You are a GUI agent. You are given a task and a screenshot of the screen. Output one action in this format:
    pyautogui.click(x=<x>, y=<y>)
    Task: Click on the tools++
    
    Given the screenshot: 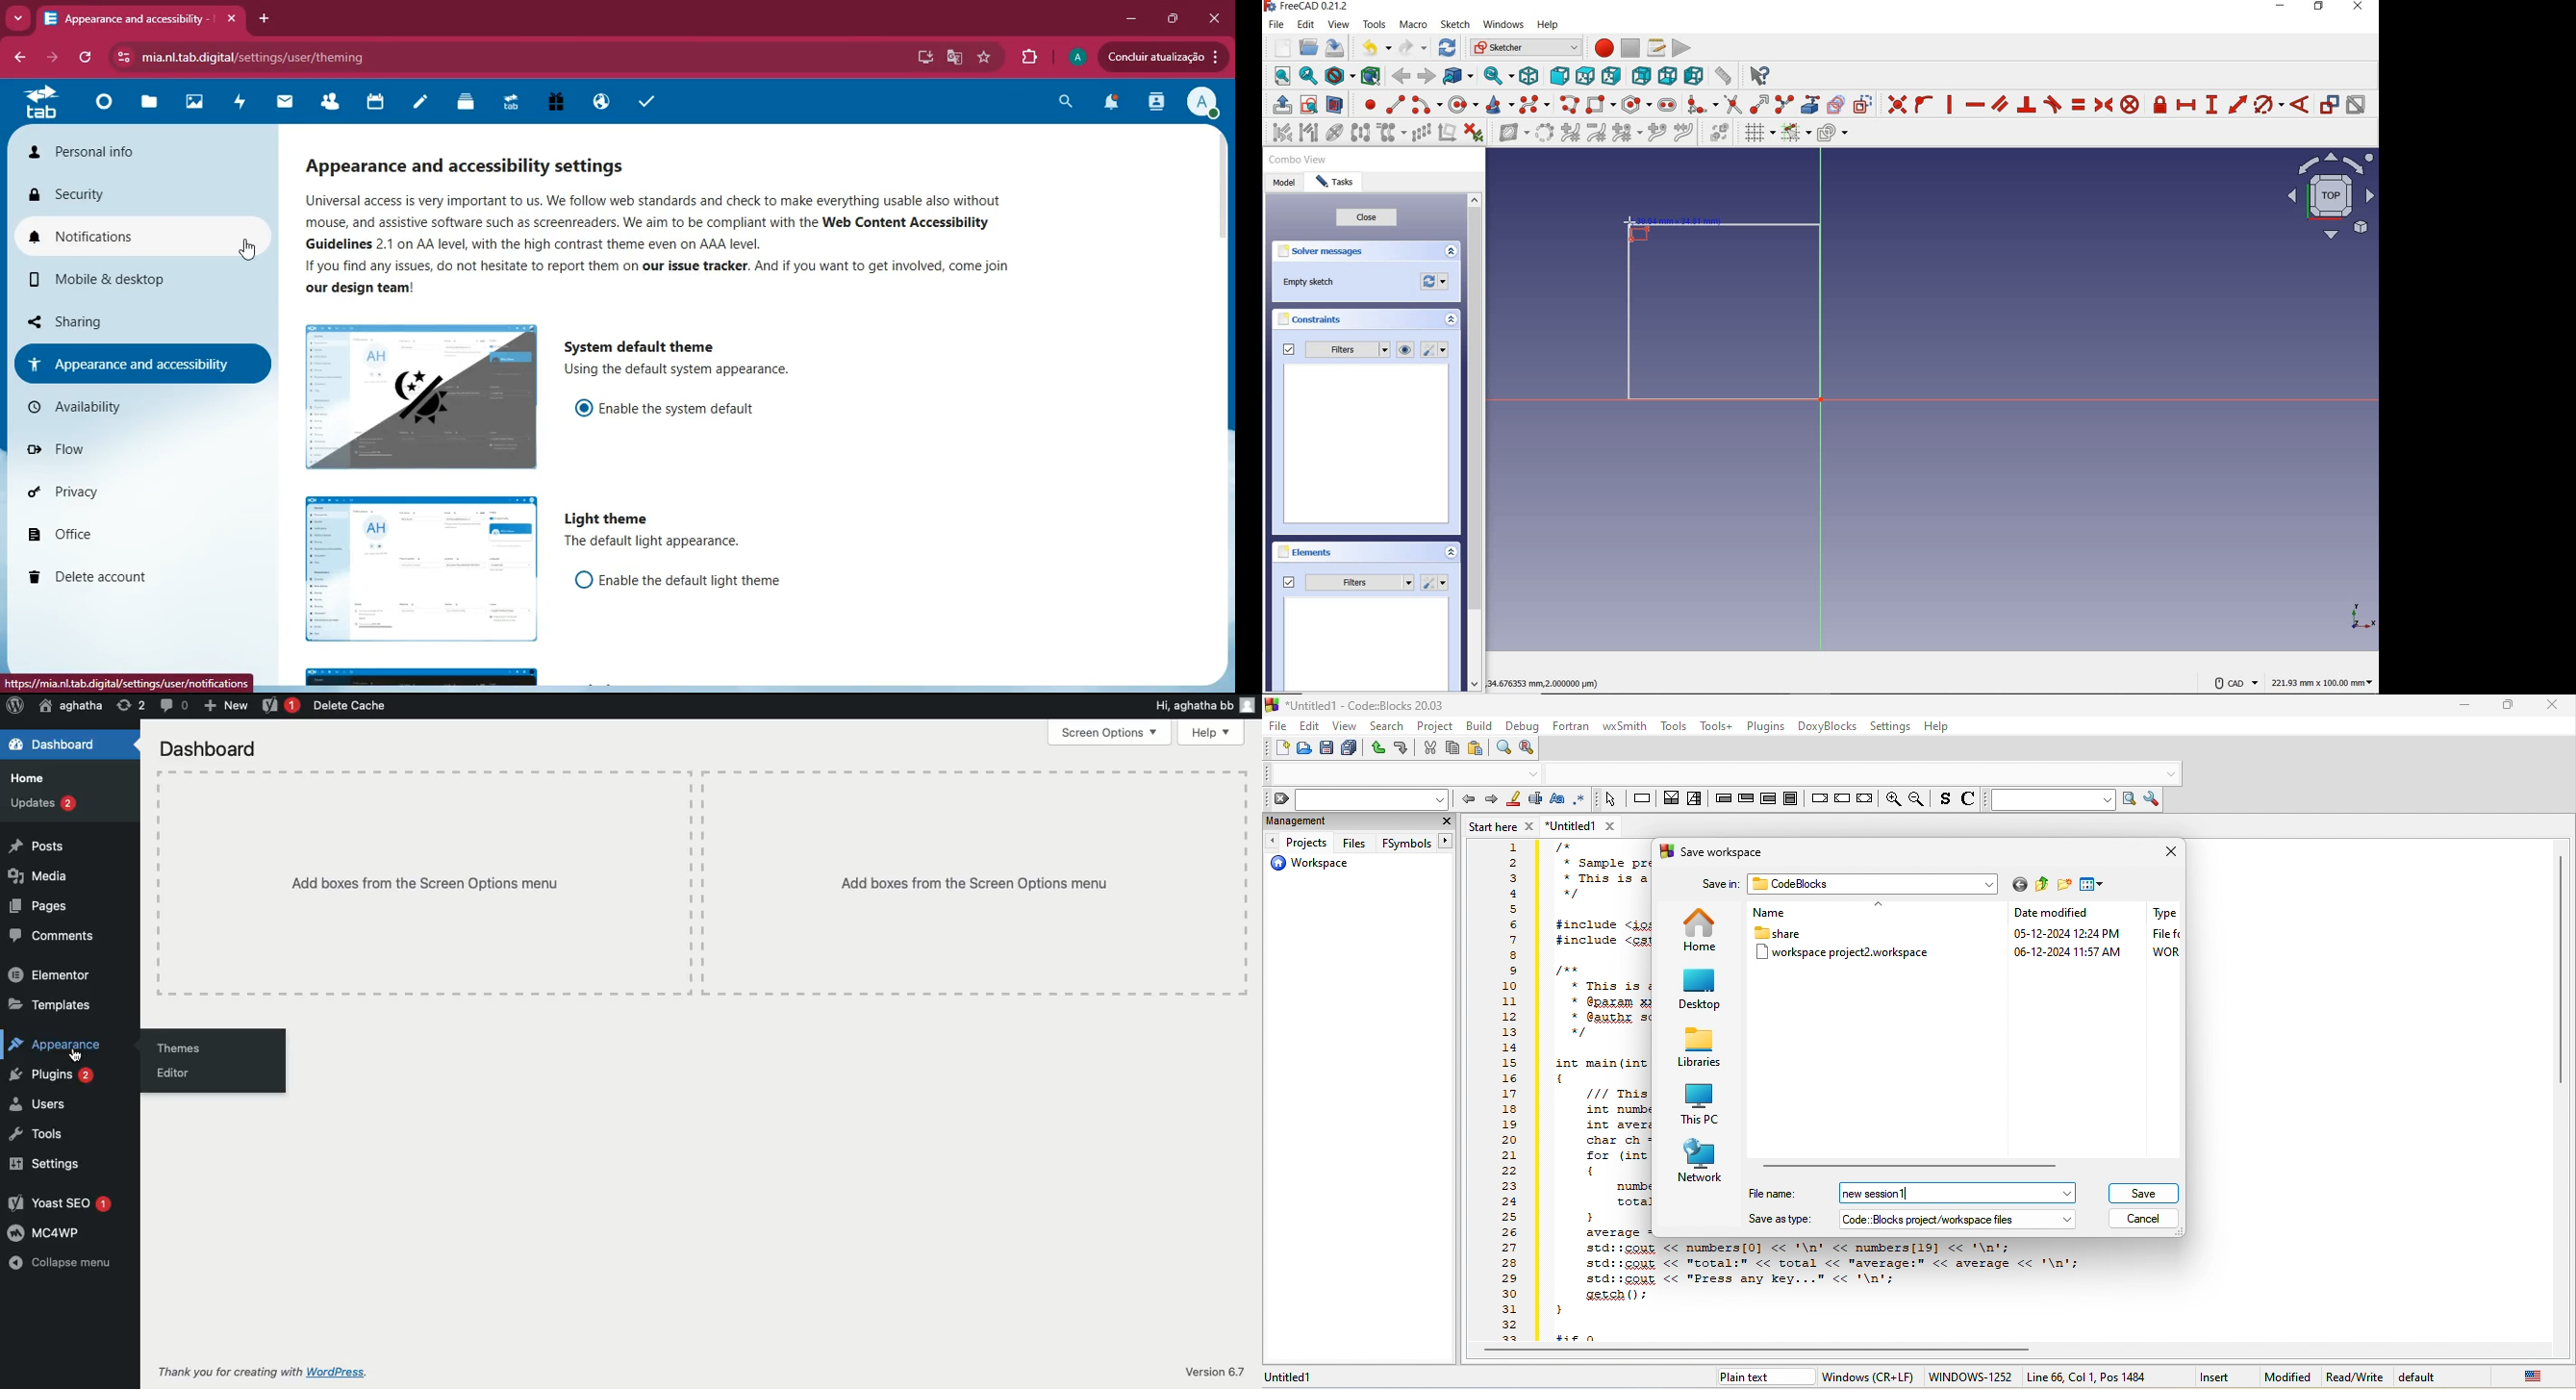 What is the action you would take?
    pyautogui.click(x=1719, y=725)
    